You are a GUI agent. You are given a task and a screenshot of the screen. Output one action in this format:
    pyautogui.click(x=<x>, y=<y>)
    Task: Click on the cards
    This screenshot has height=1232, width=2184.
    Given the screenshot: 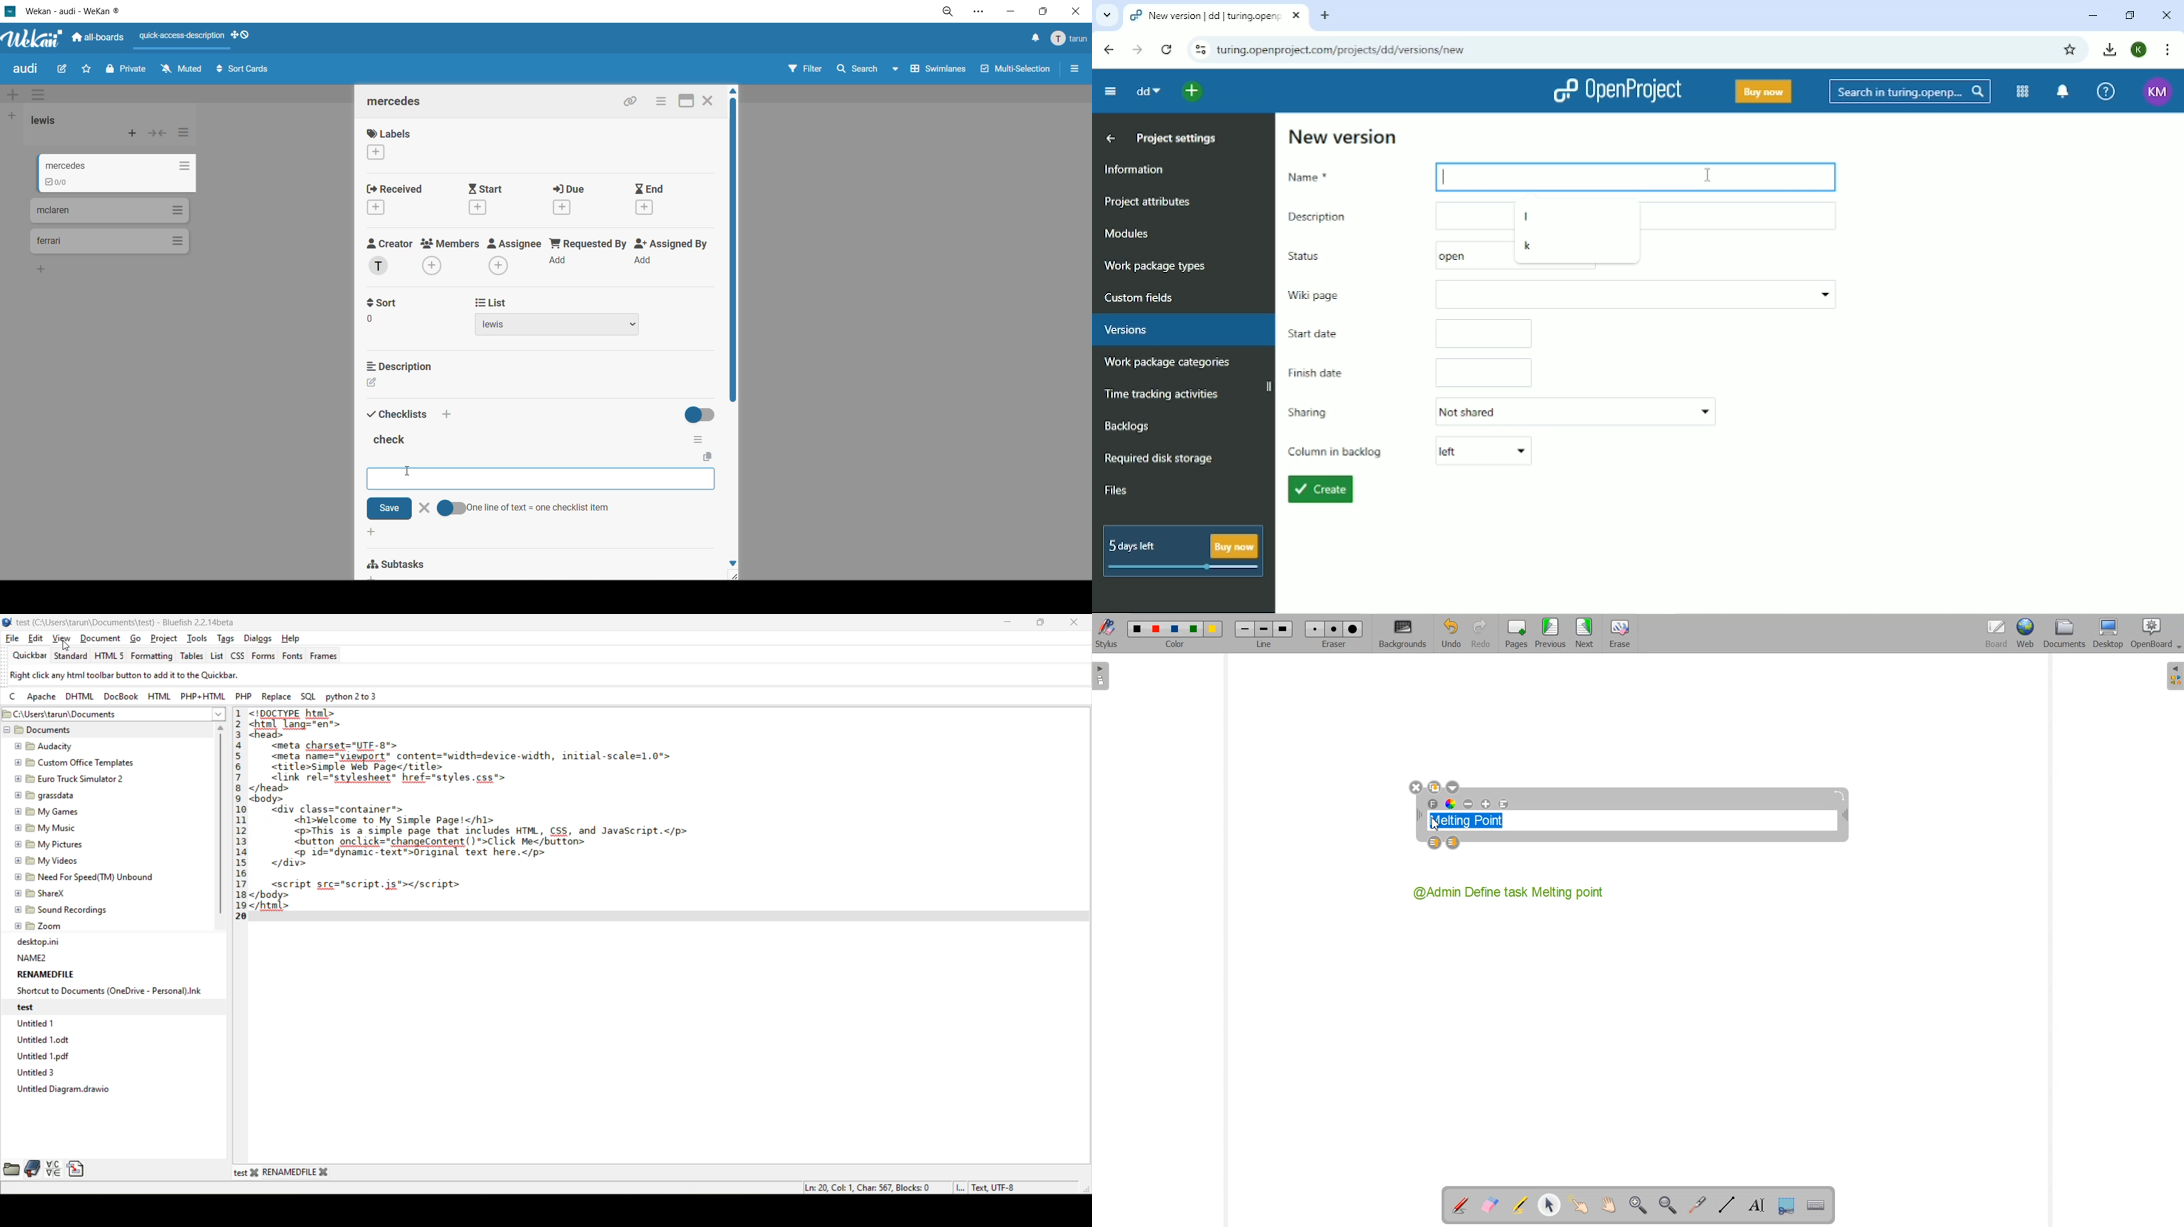 What is the action you would take?
    pyautogui.click(x=106, y=213)
    